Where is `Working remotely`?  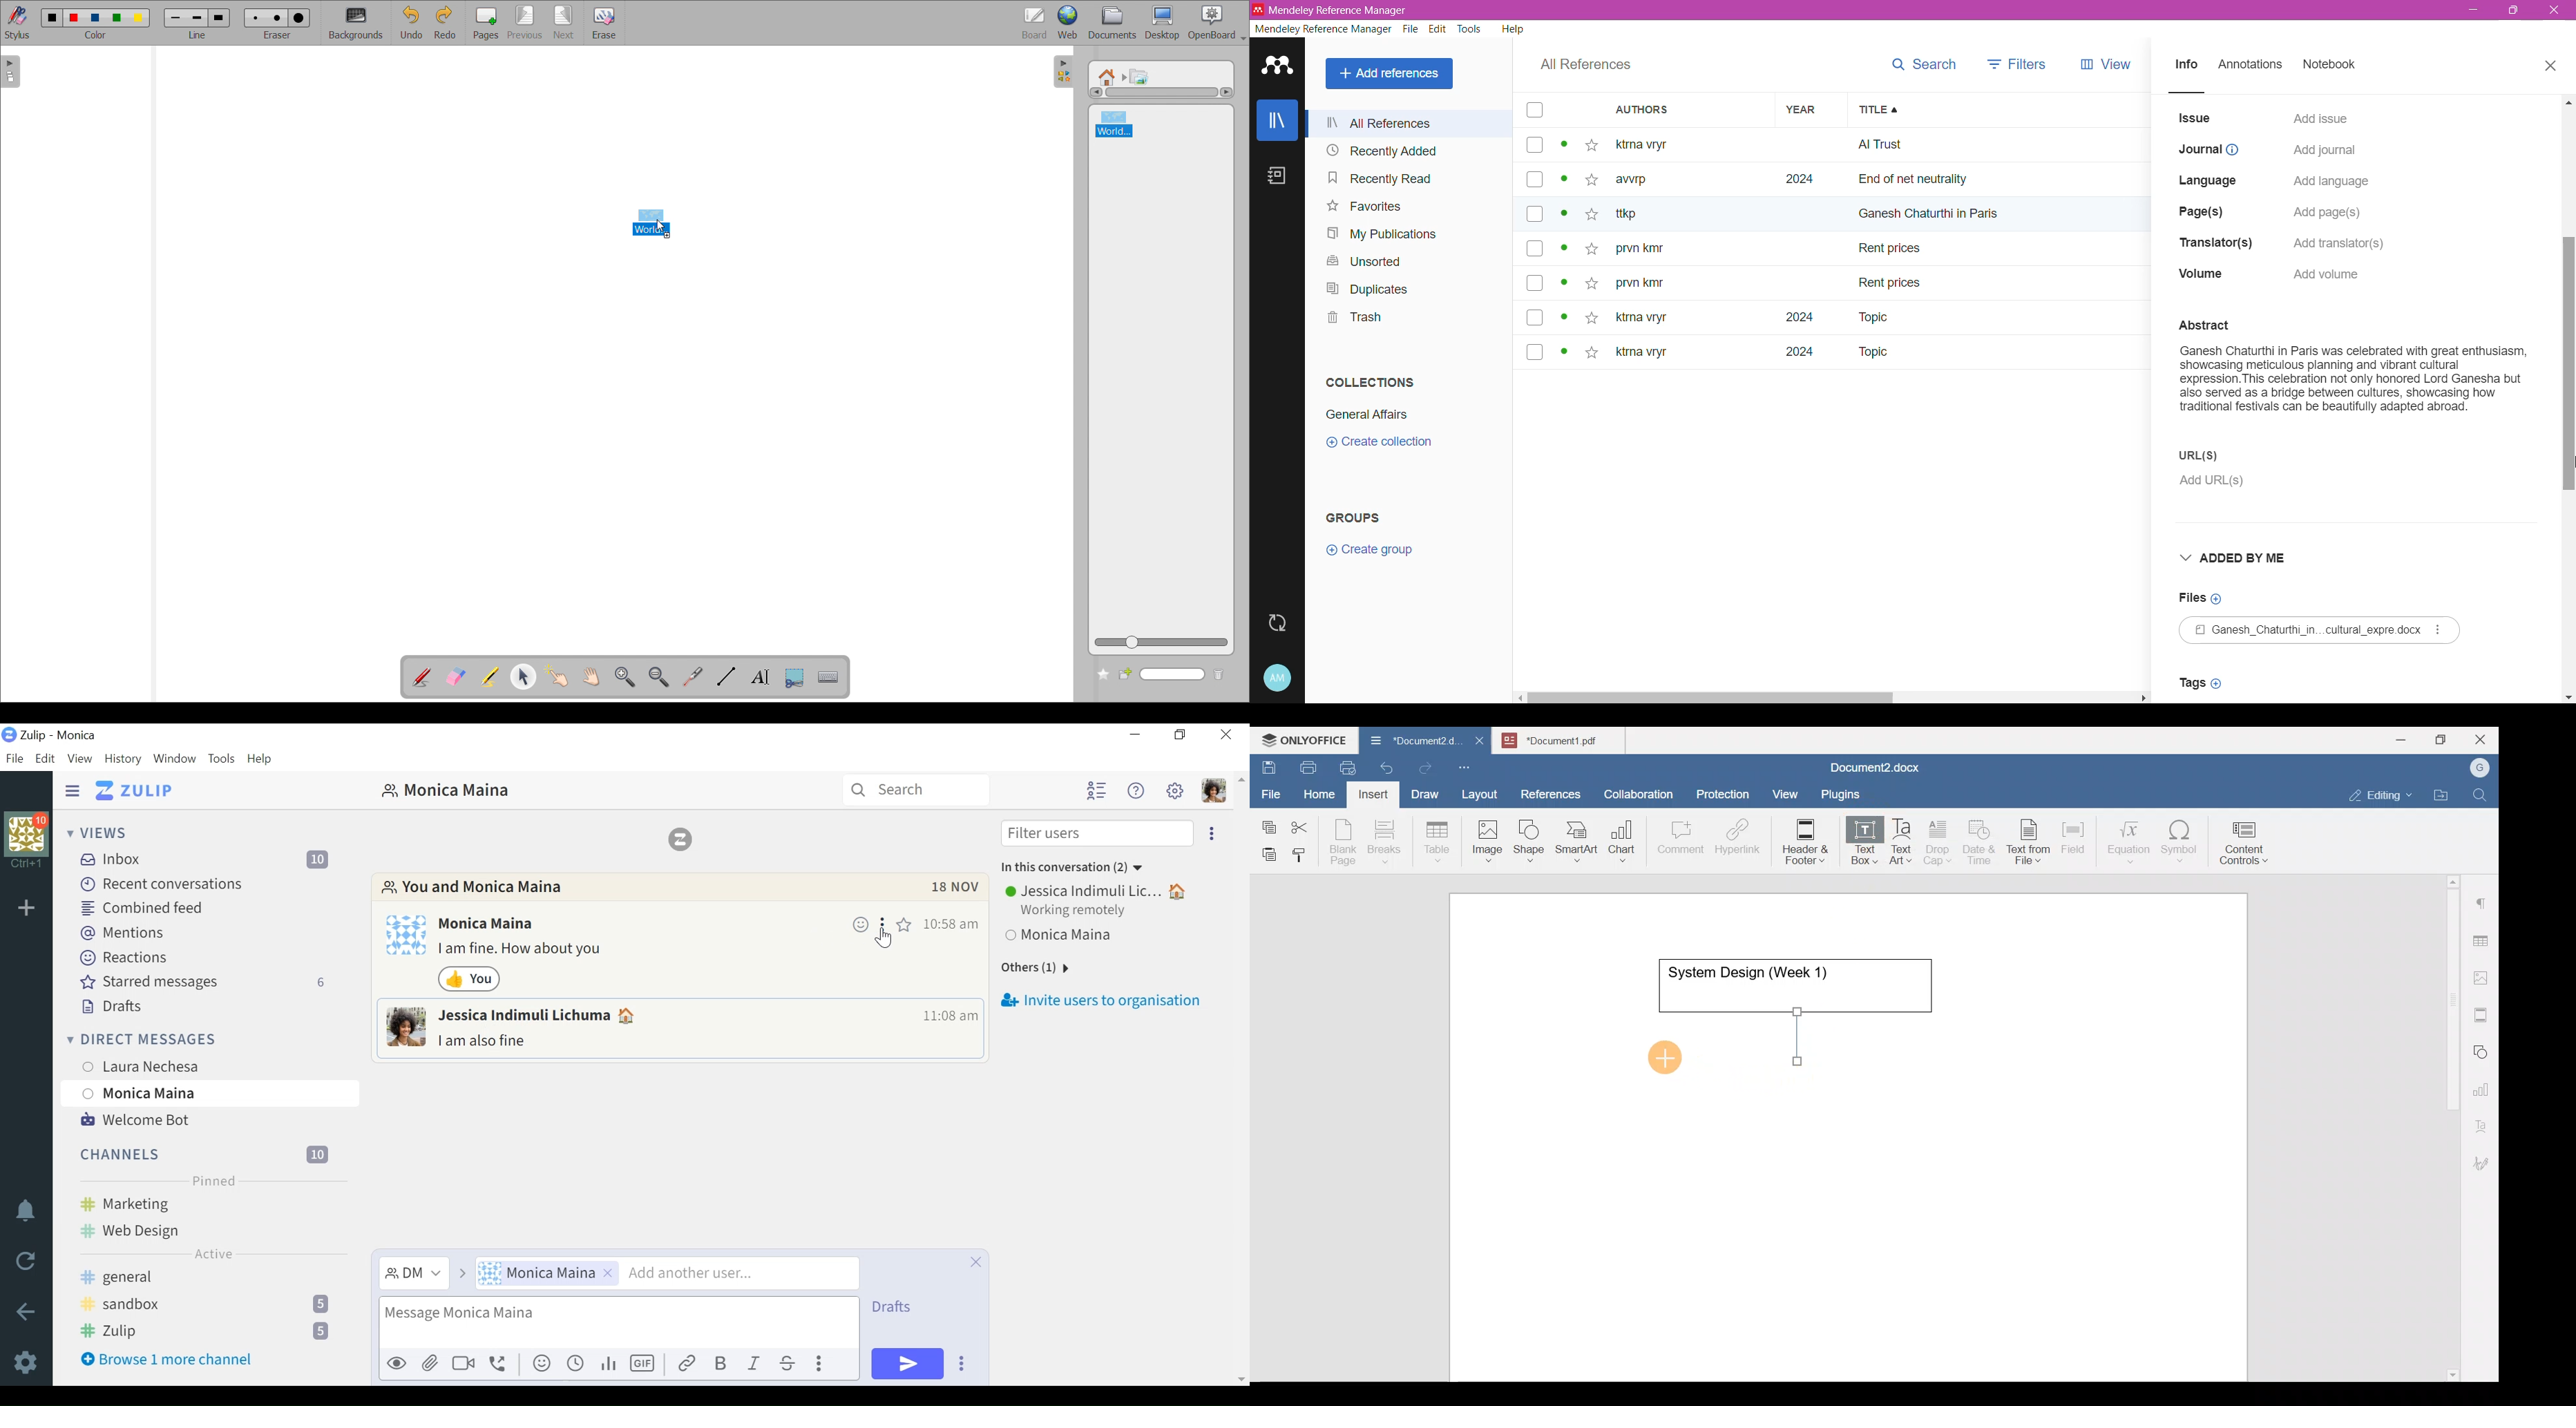 Working remotely is located at coordinates (1078, 913).